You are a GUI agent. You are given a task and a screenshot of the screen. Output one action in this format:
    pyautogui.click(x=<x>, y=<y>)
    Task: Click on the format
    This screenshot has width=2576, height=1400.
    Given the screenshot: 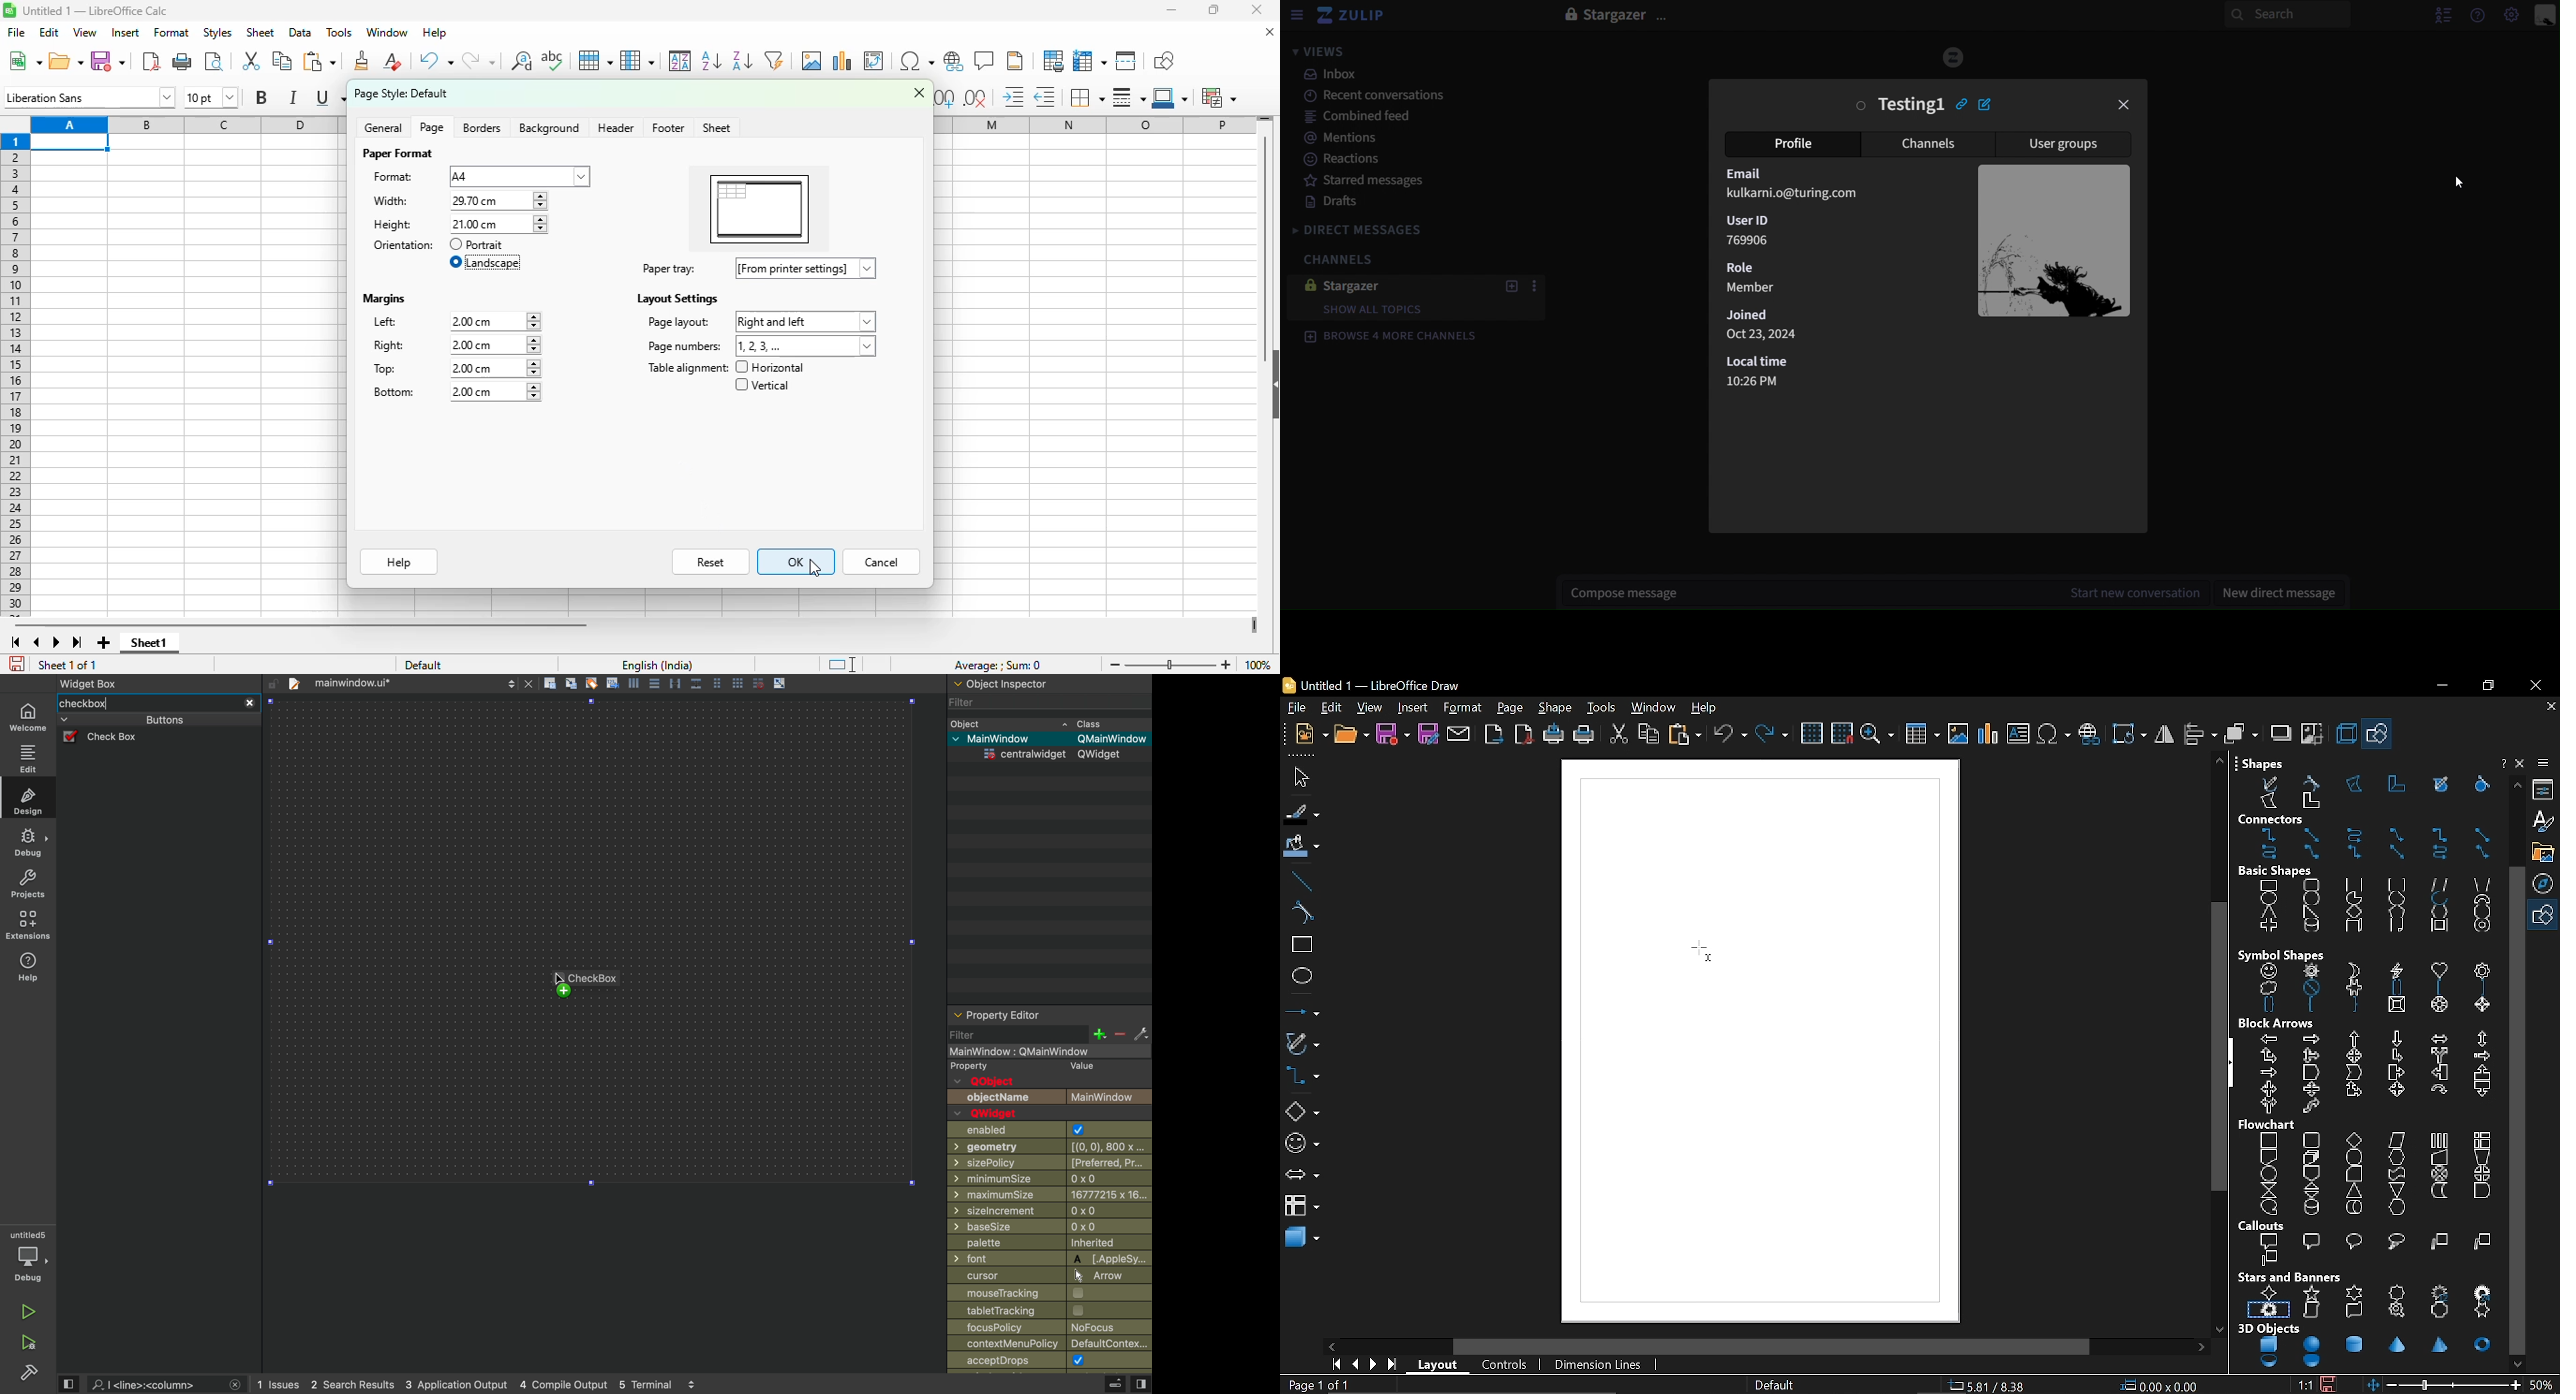 What is the action you would take?
    pyautogui.click(x=1462, y=708)
    